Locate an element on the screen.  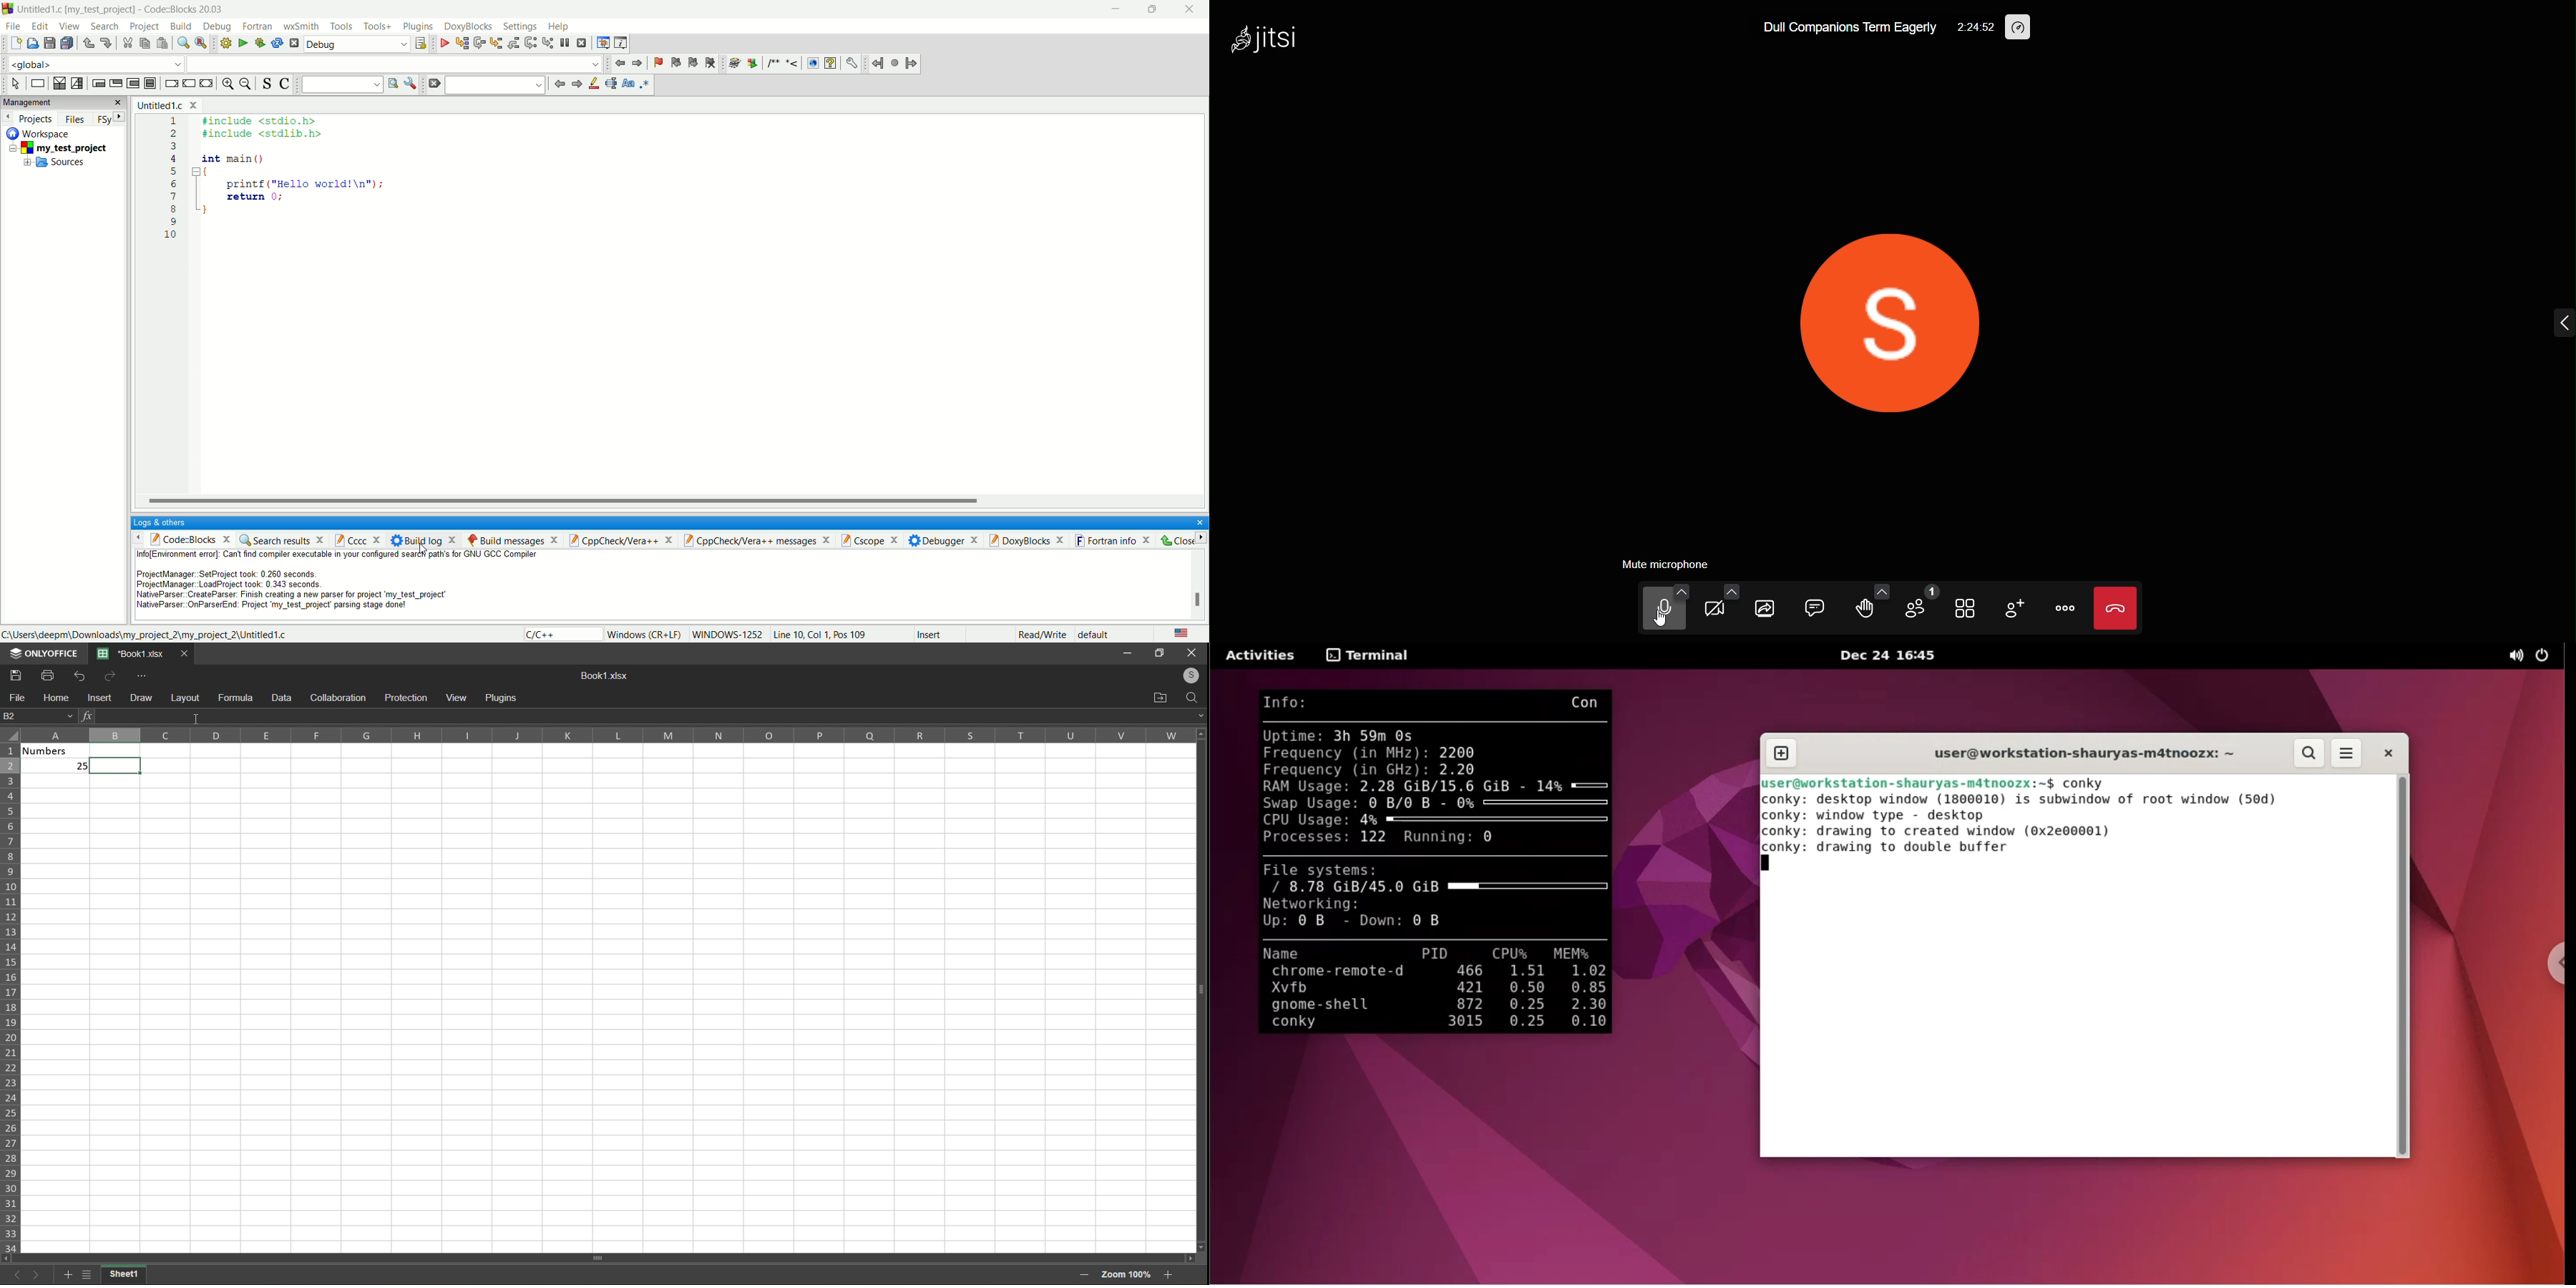
save everything is located at coordinates (66, 43).